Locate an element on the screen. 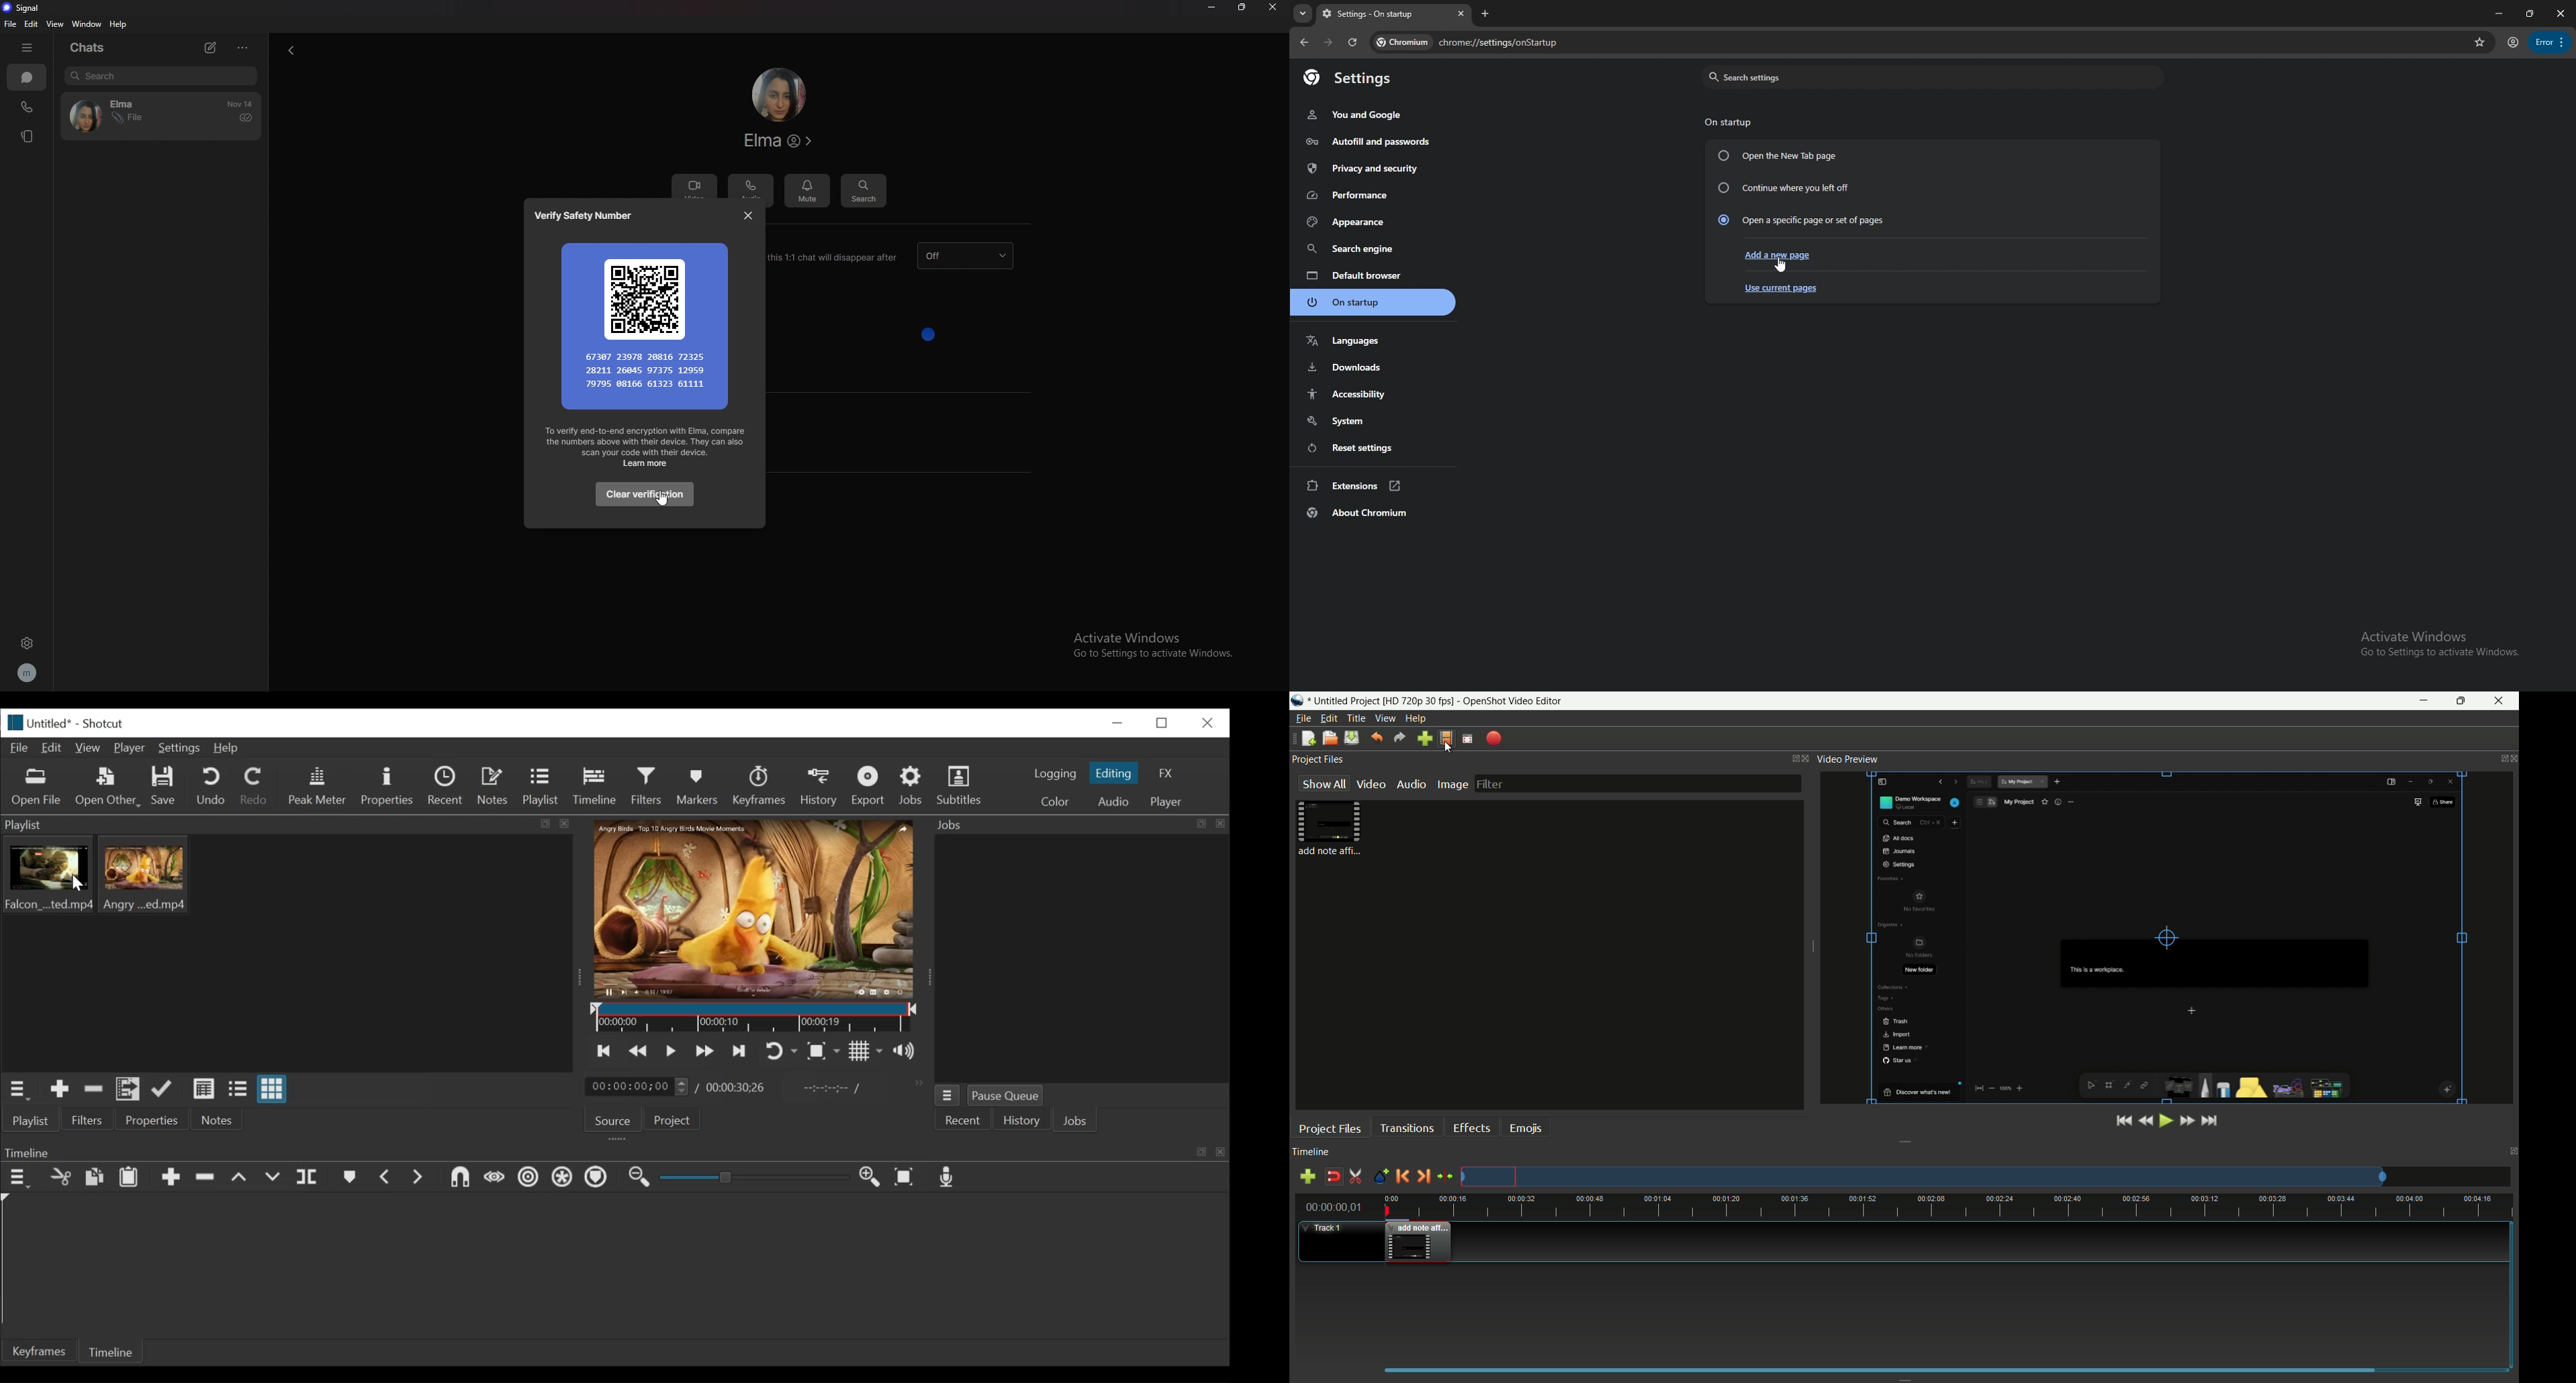 The width and height of the screenshot is (2576, 1400). info is located at coordinates (646, 447).